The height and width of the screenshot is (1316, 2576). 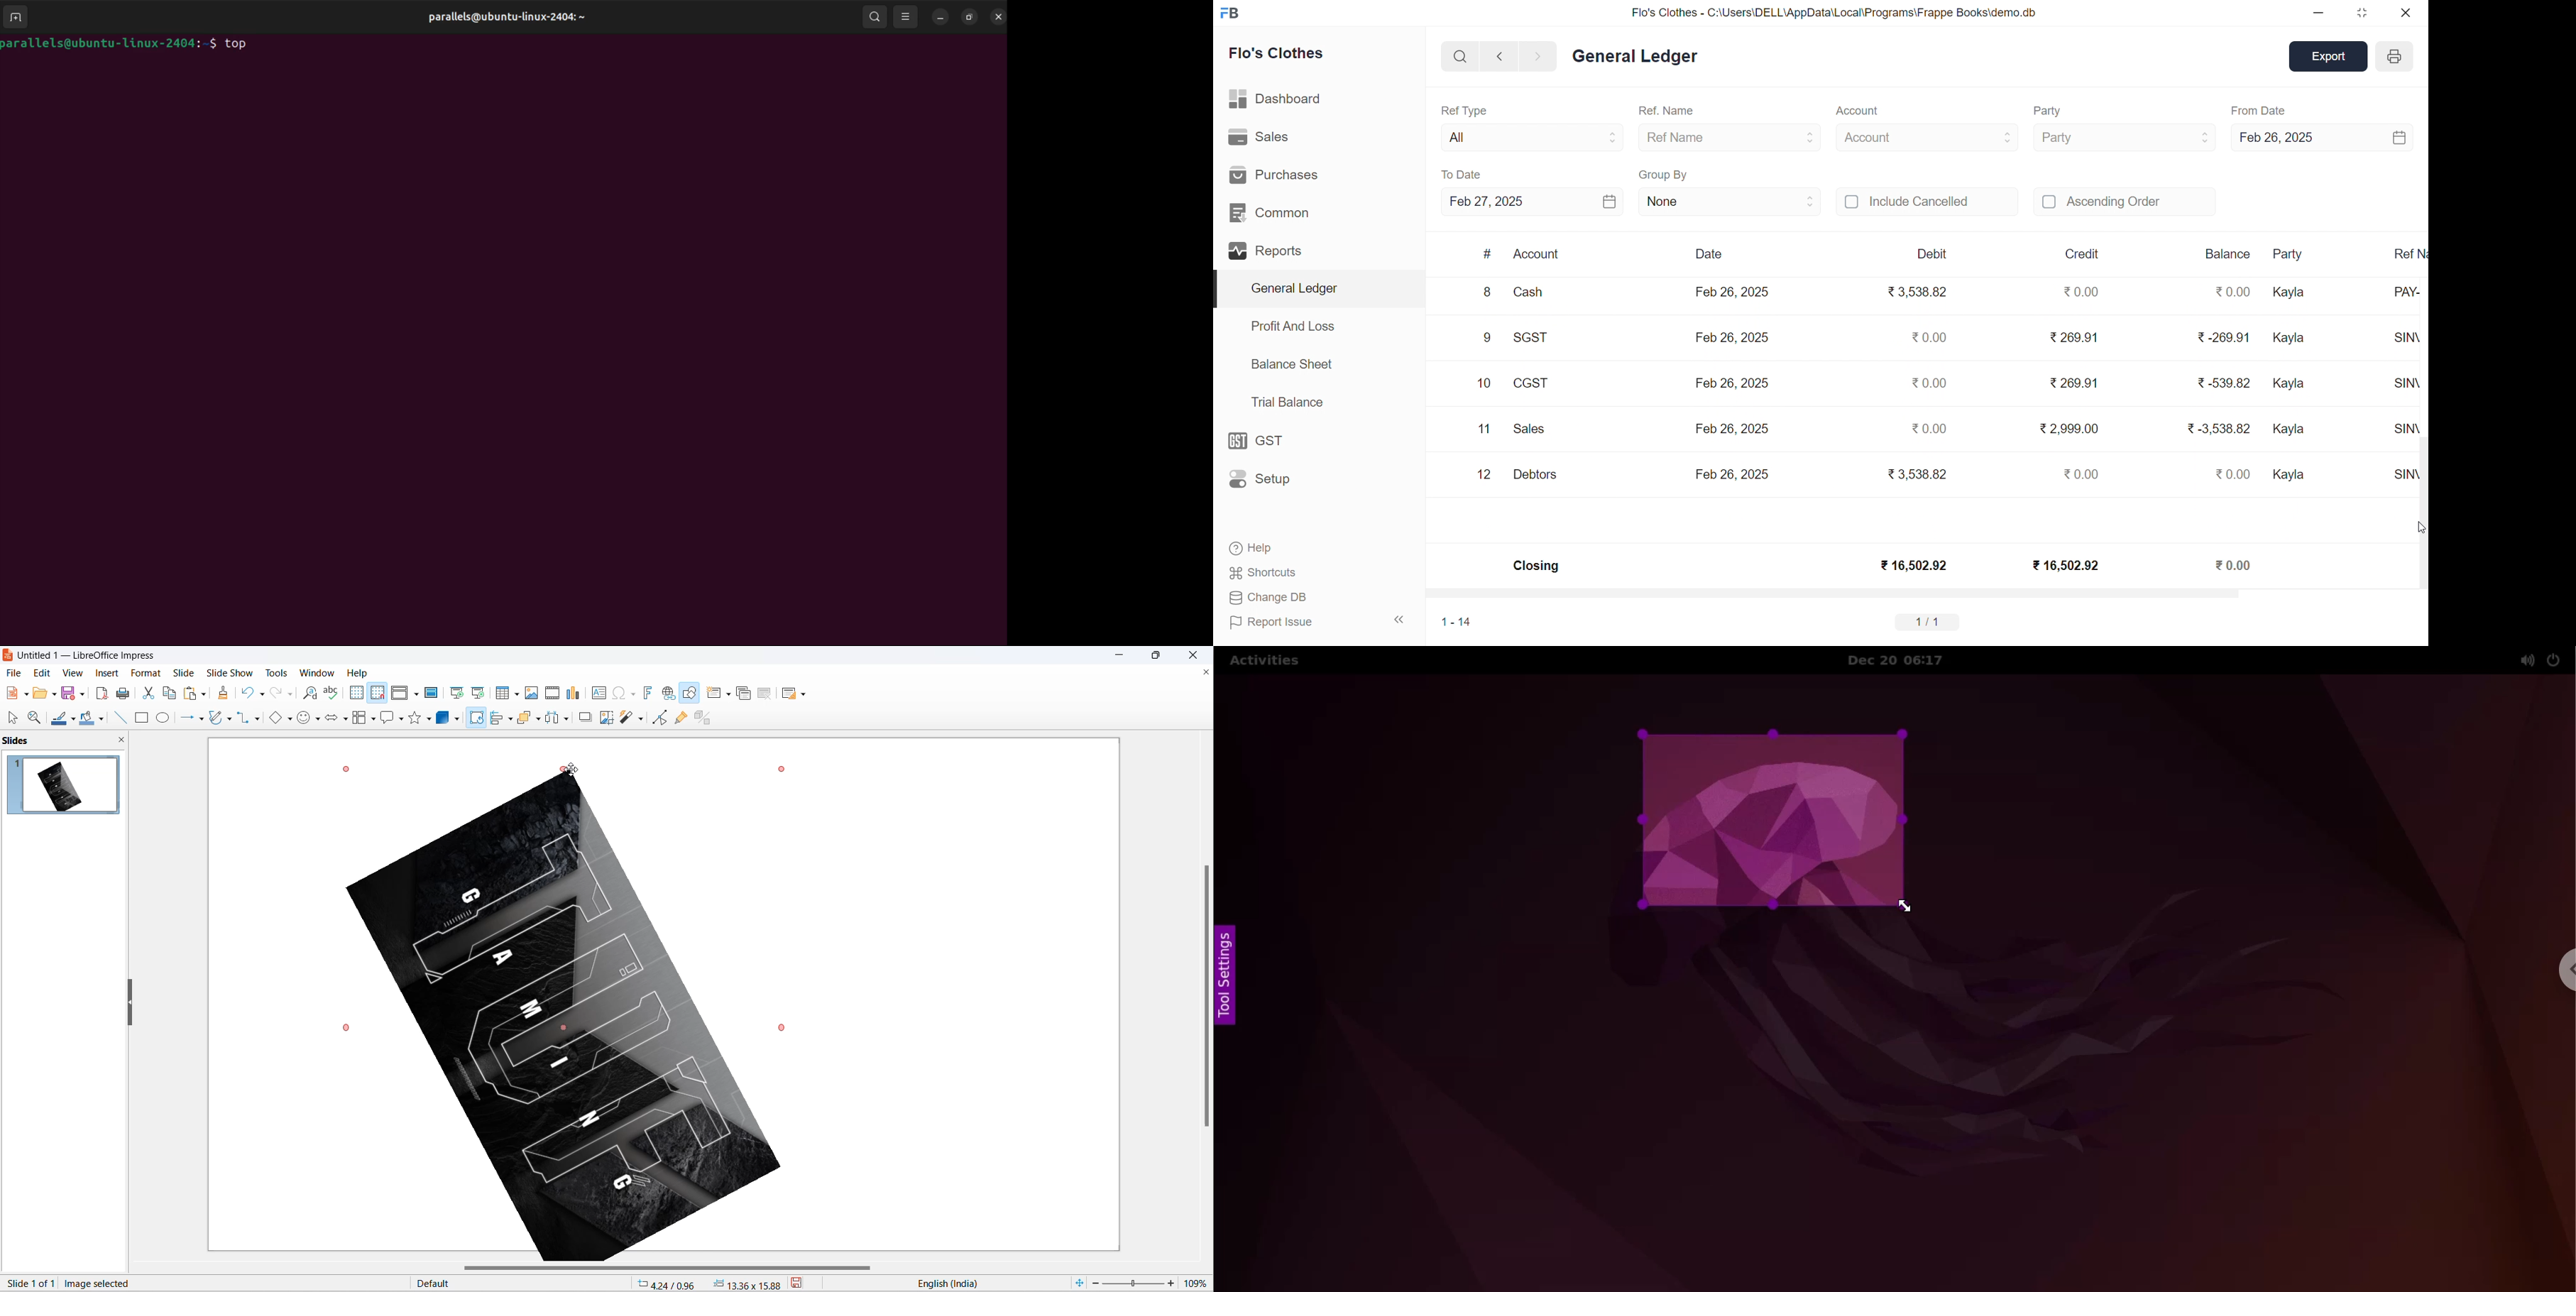 I want to click on duplicate slide, so click(x=744, y=695).